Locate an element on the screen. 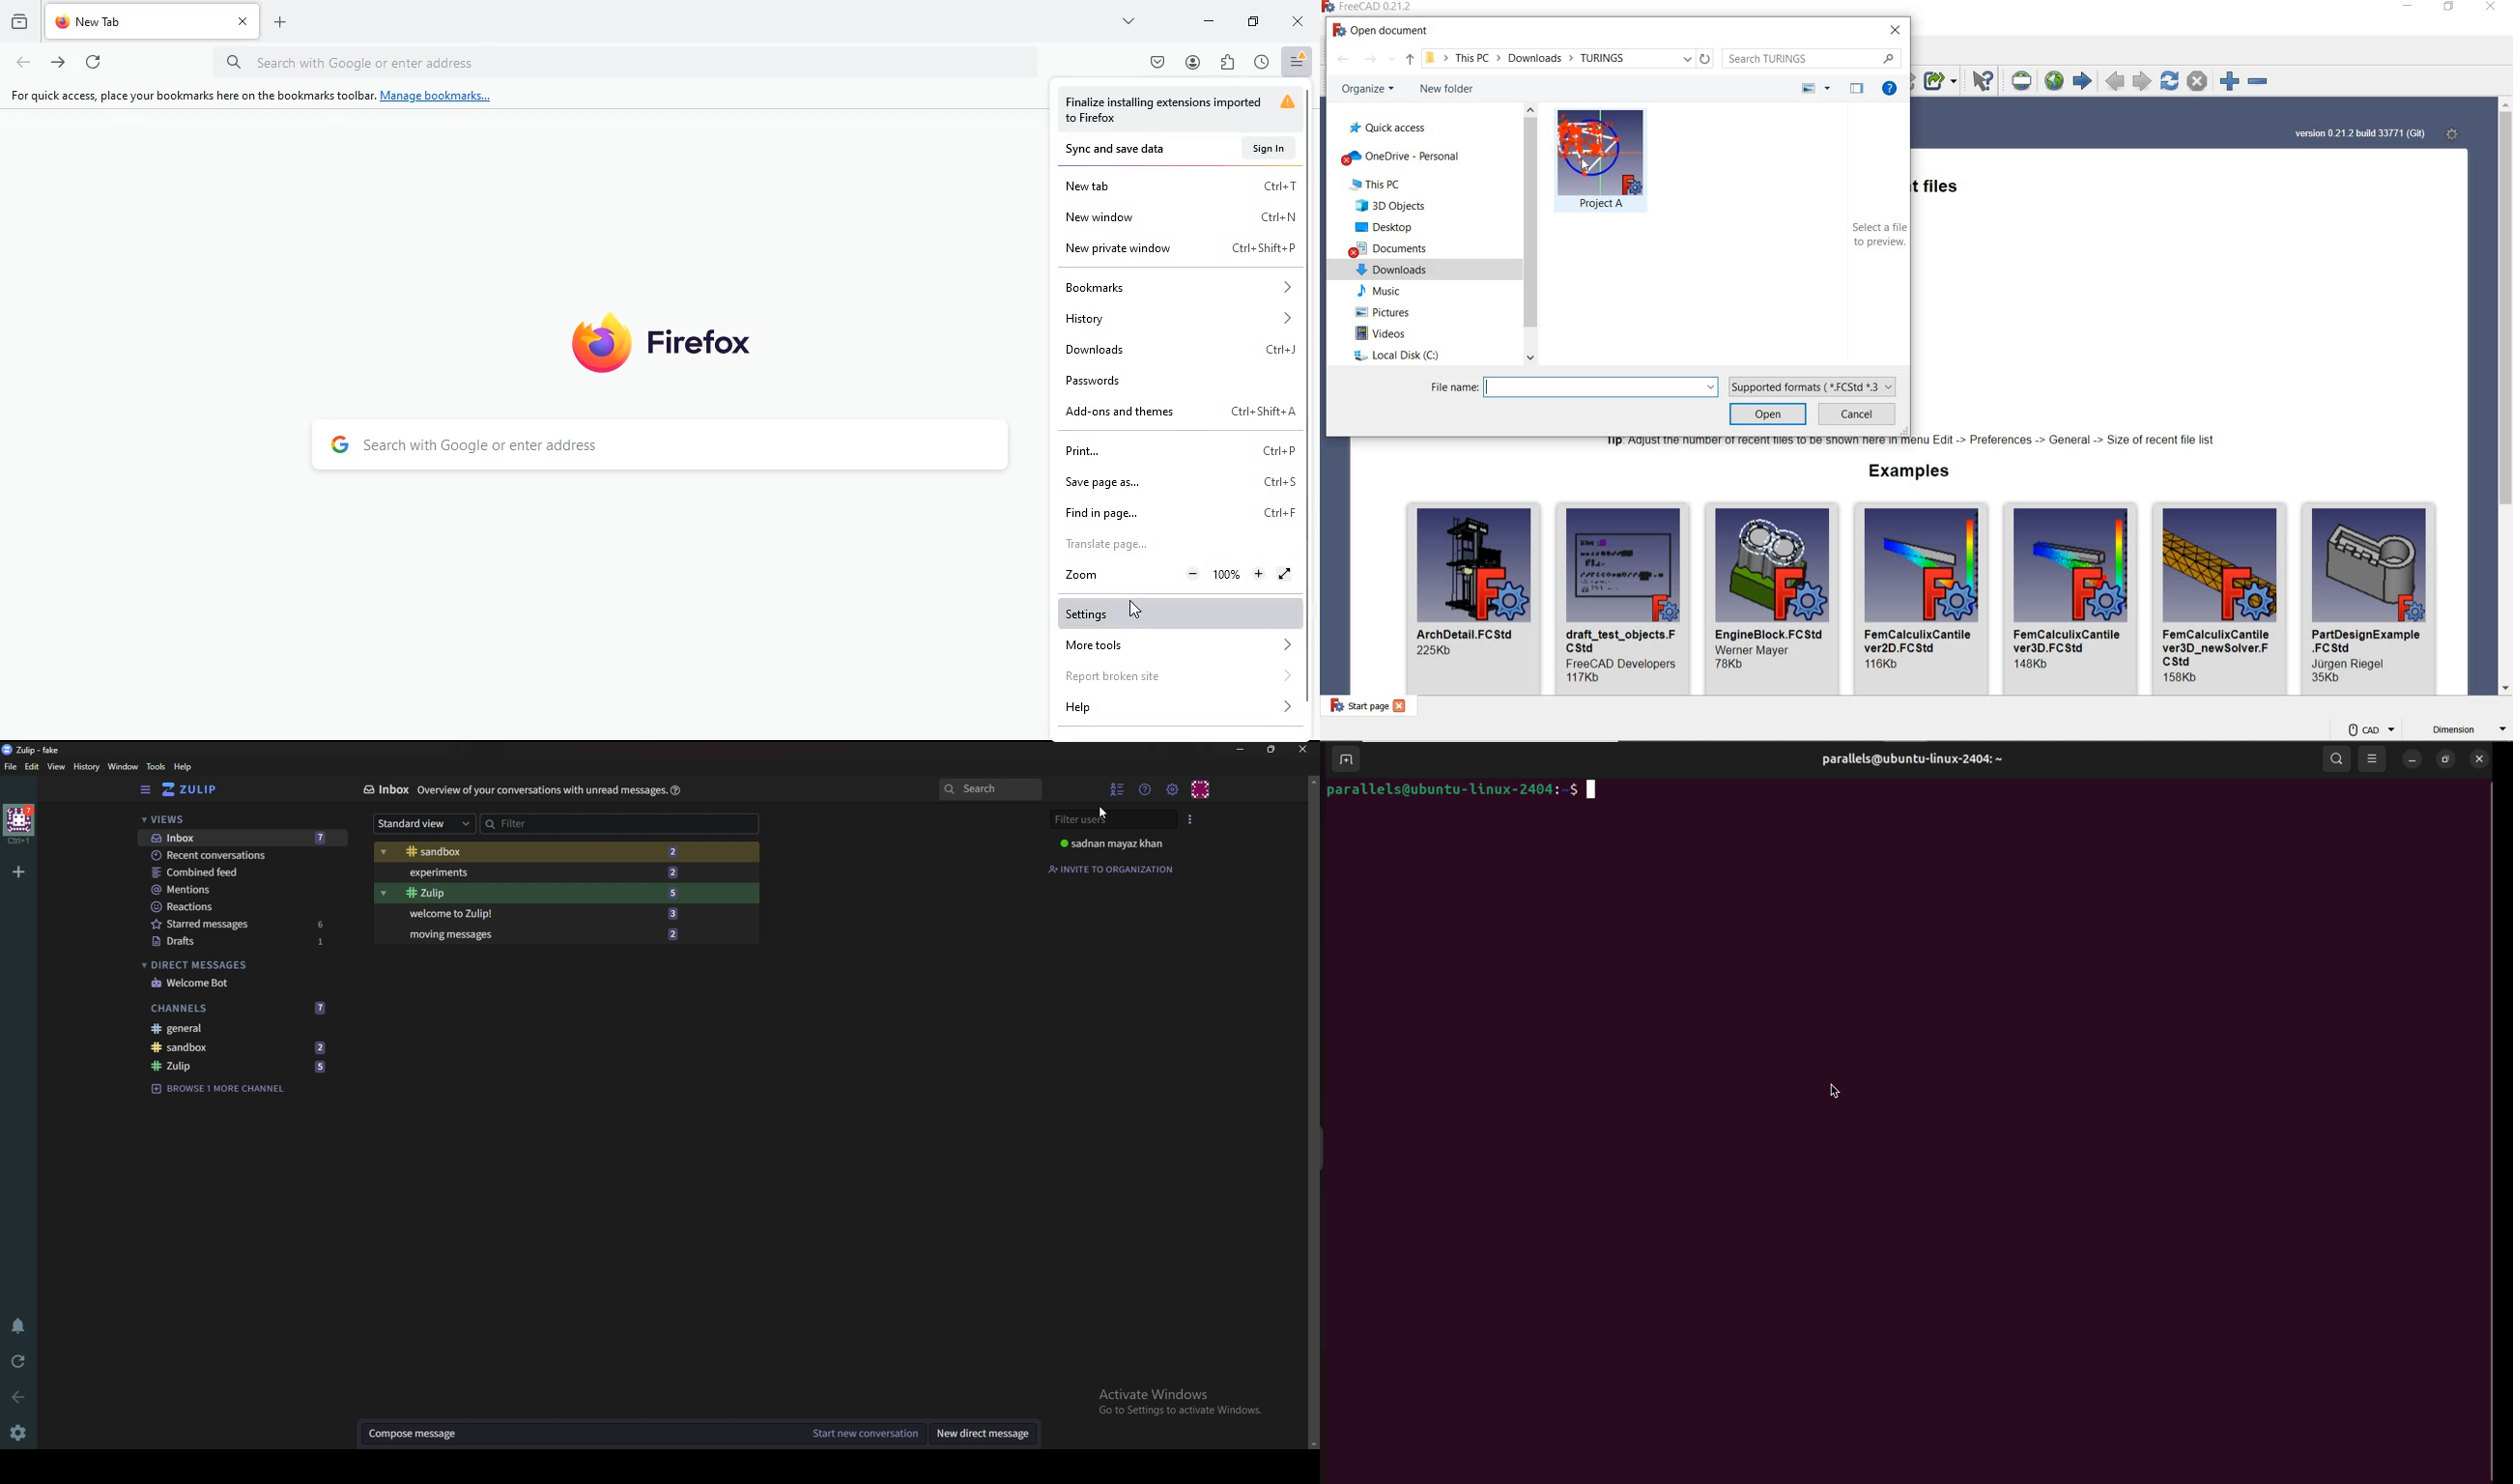 This screenshot has height=1484, width=2520. refresh is located at coordinates (94, 61).